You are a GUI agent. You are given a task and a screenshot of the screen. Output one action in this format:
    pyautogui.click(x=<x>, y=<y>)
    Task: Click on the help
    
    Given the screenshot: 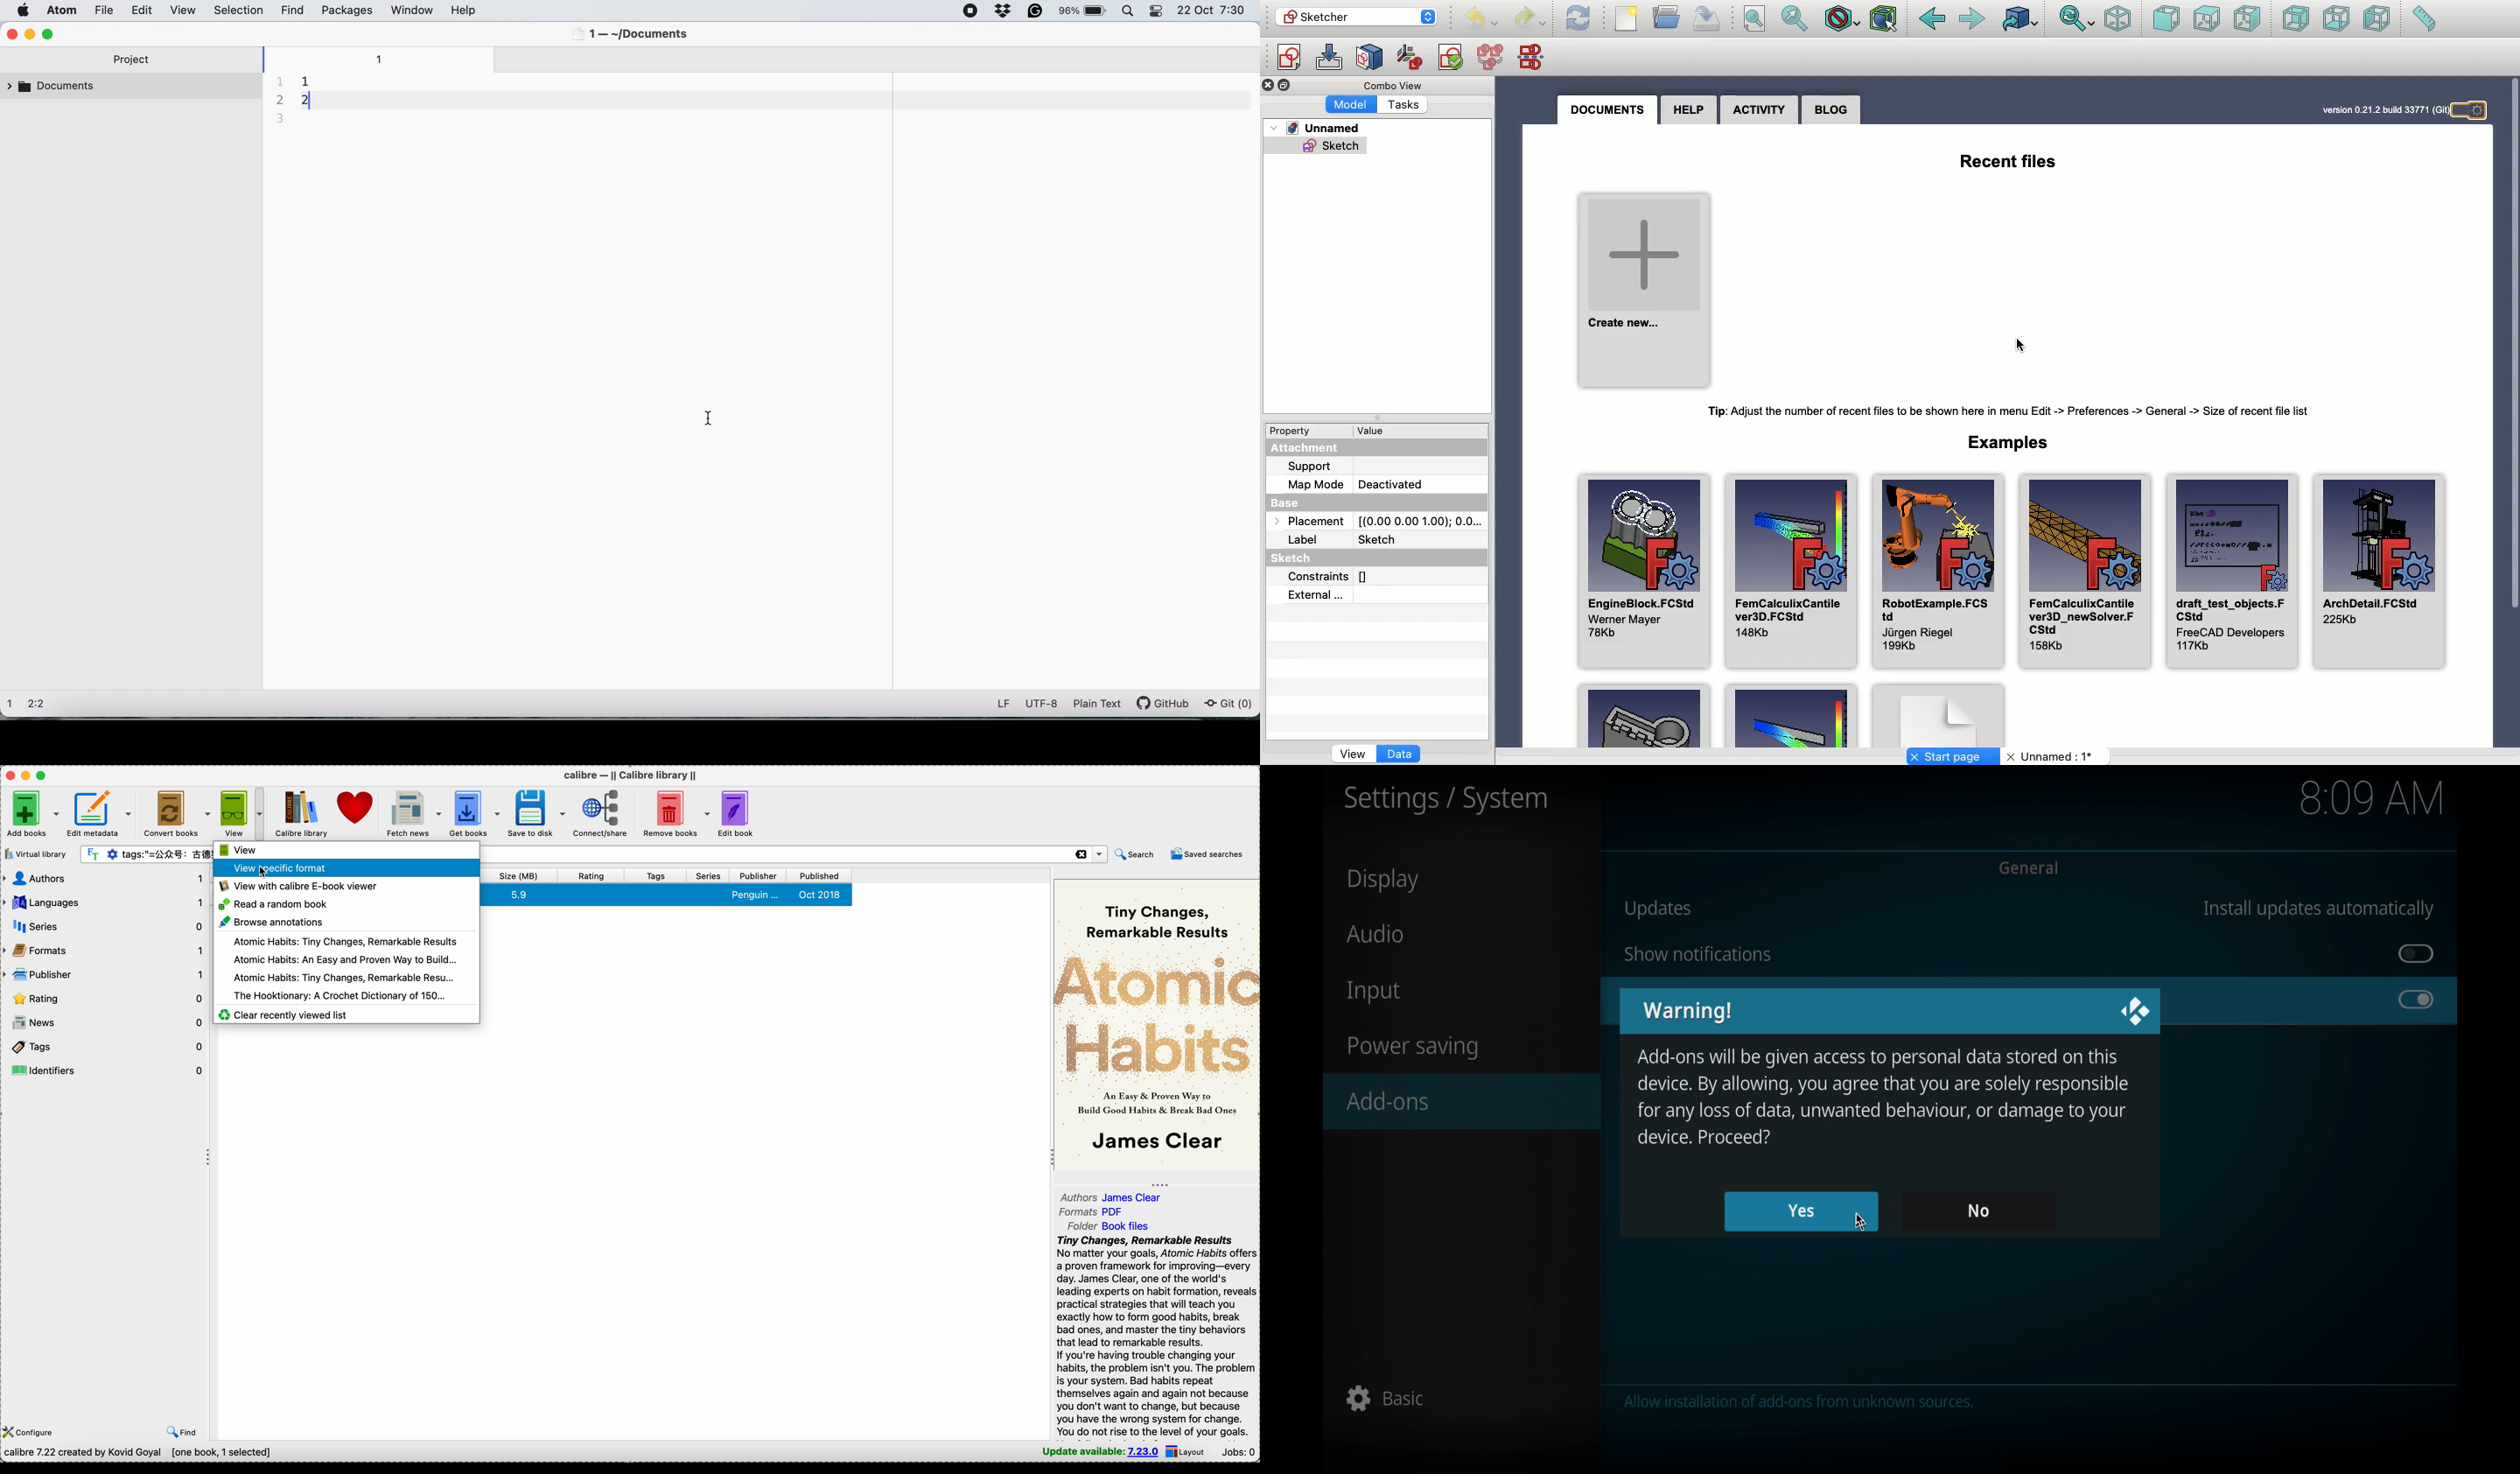 What is the action you would take?
    pyautogui.click(x=466, y=11)
    